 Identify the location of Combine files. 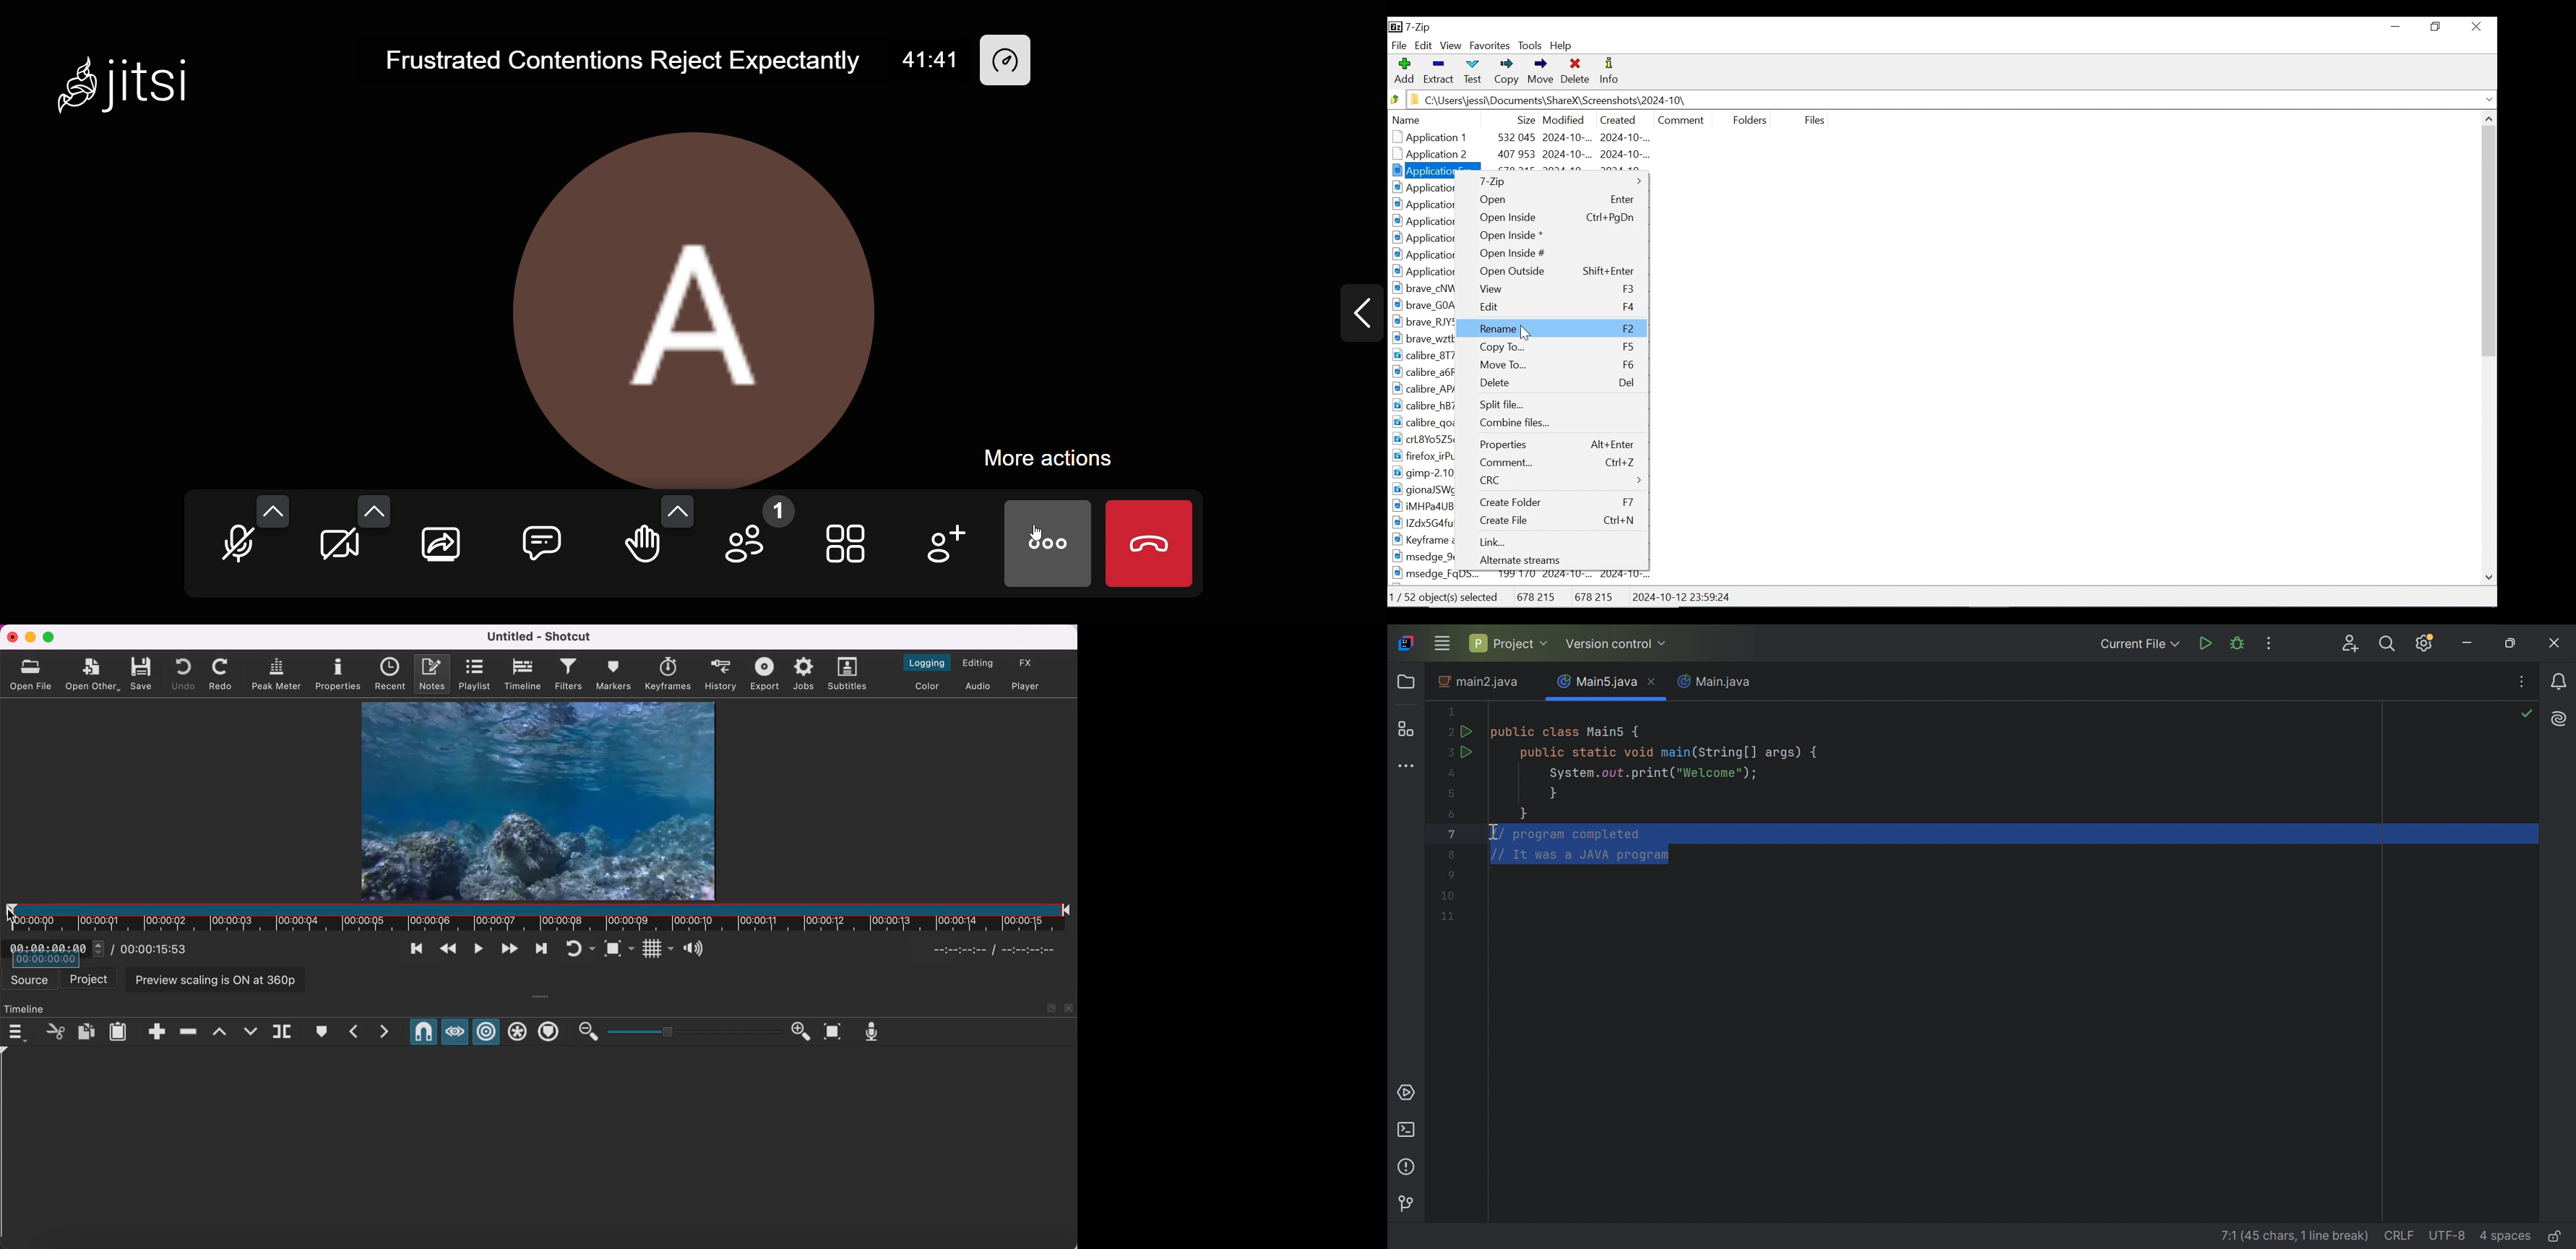
(1552, 423).